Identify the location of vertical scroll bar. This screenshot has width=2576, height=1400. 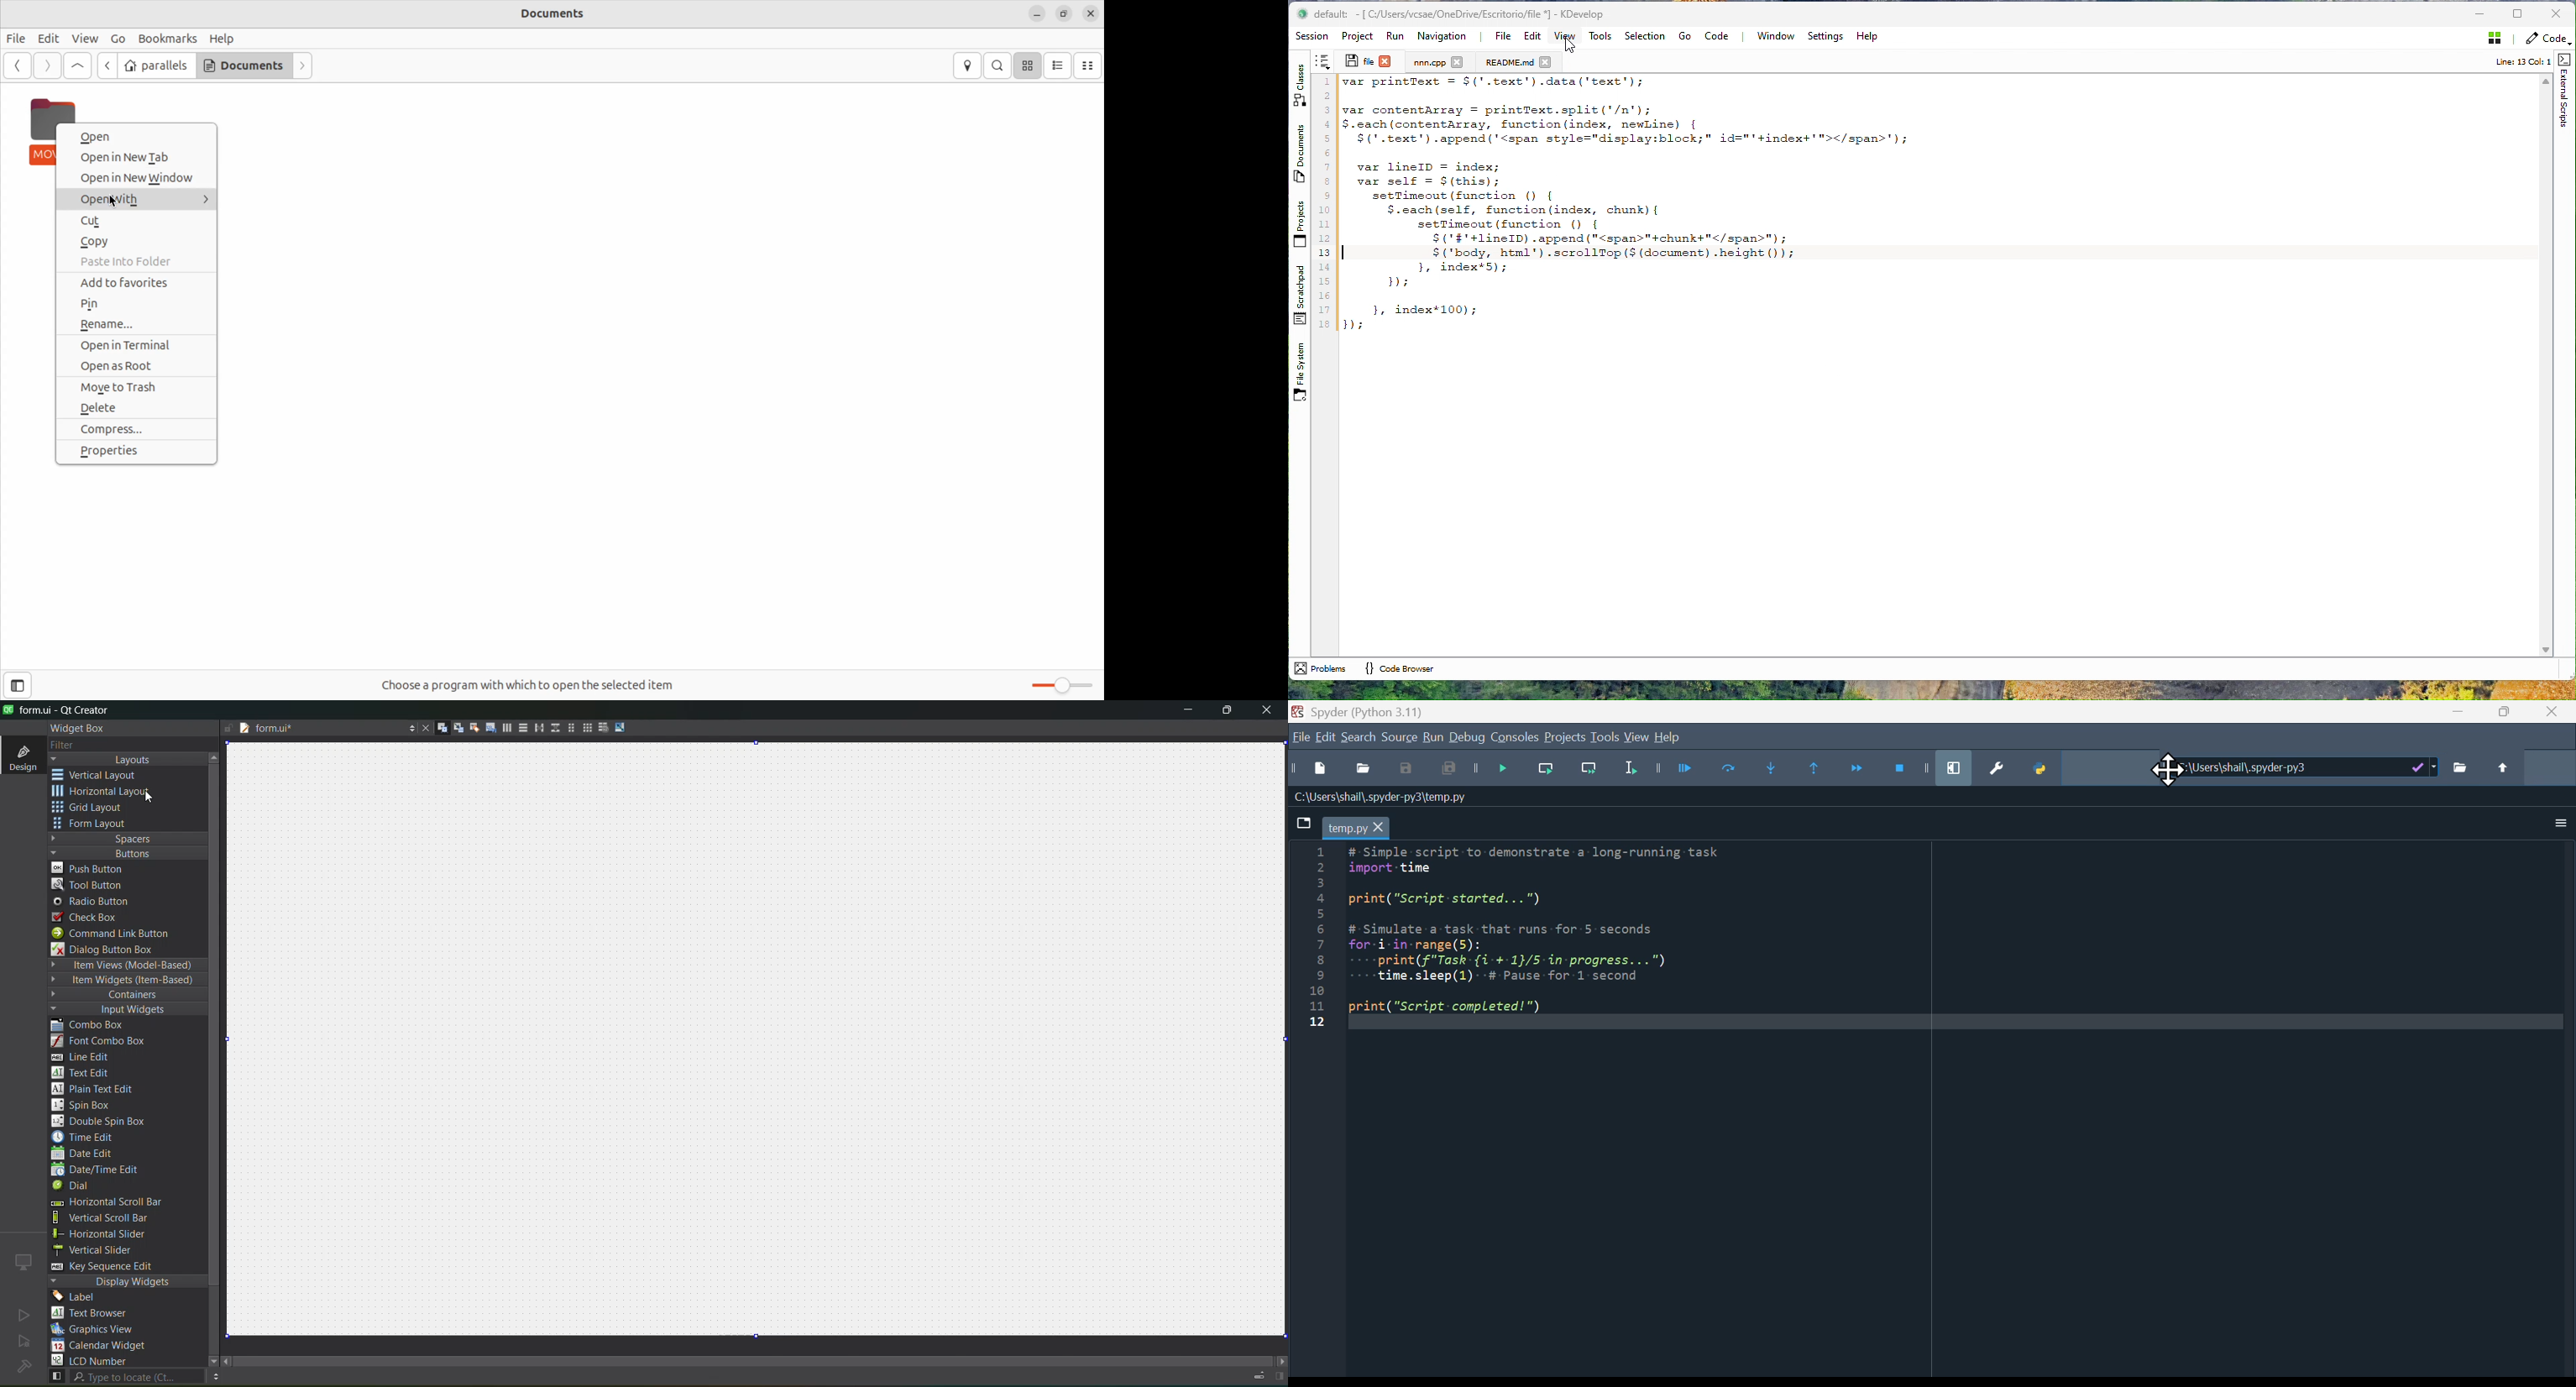
(115, 1218).